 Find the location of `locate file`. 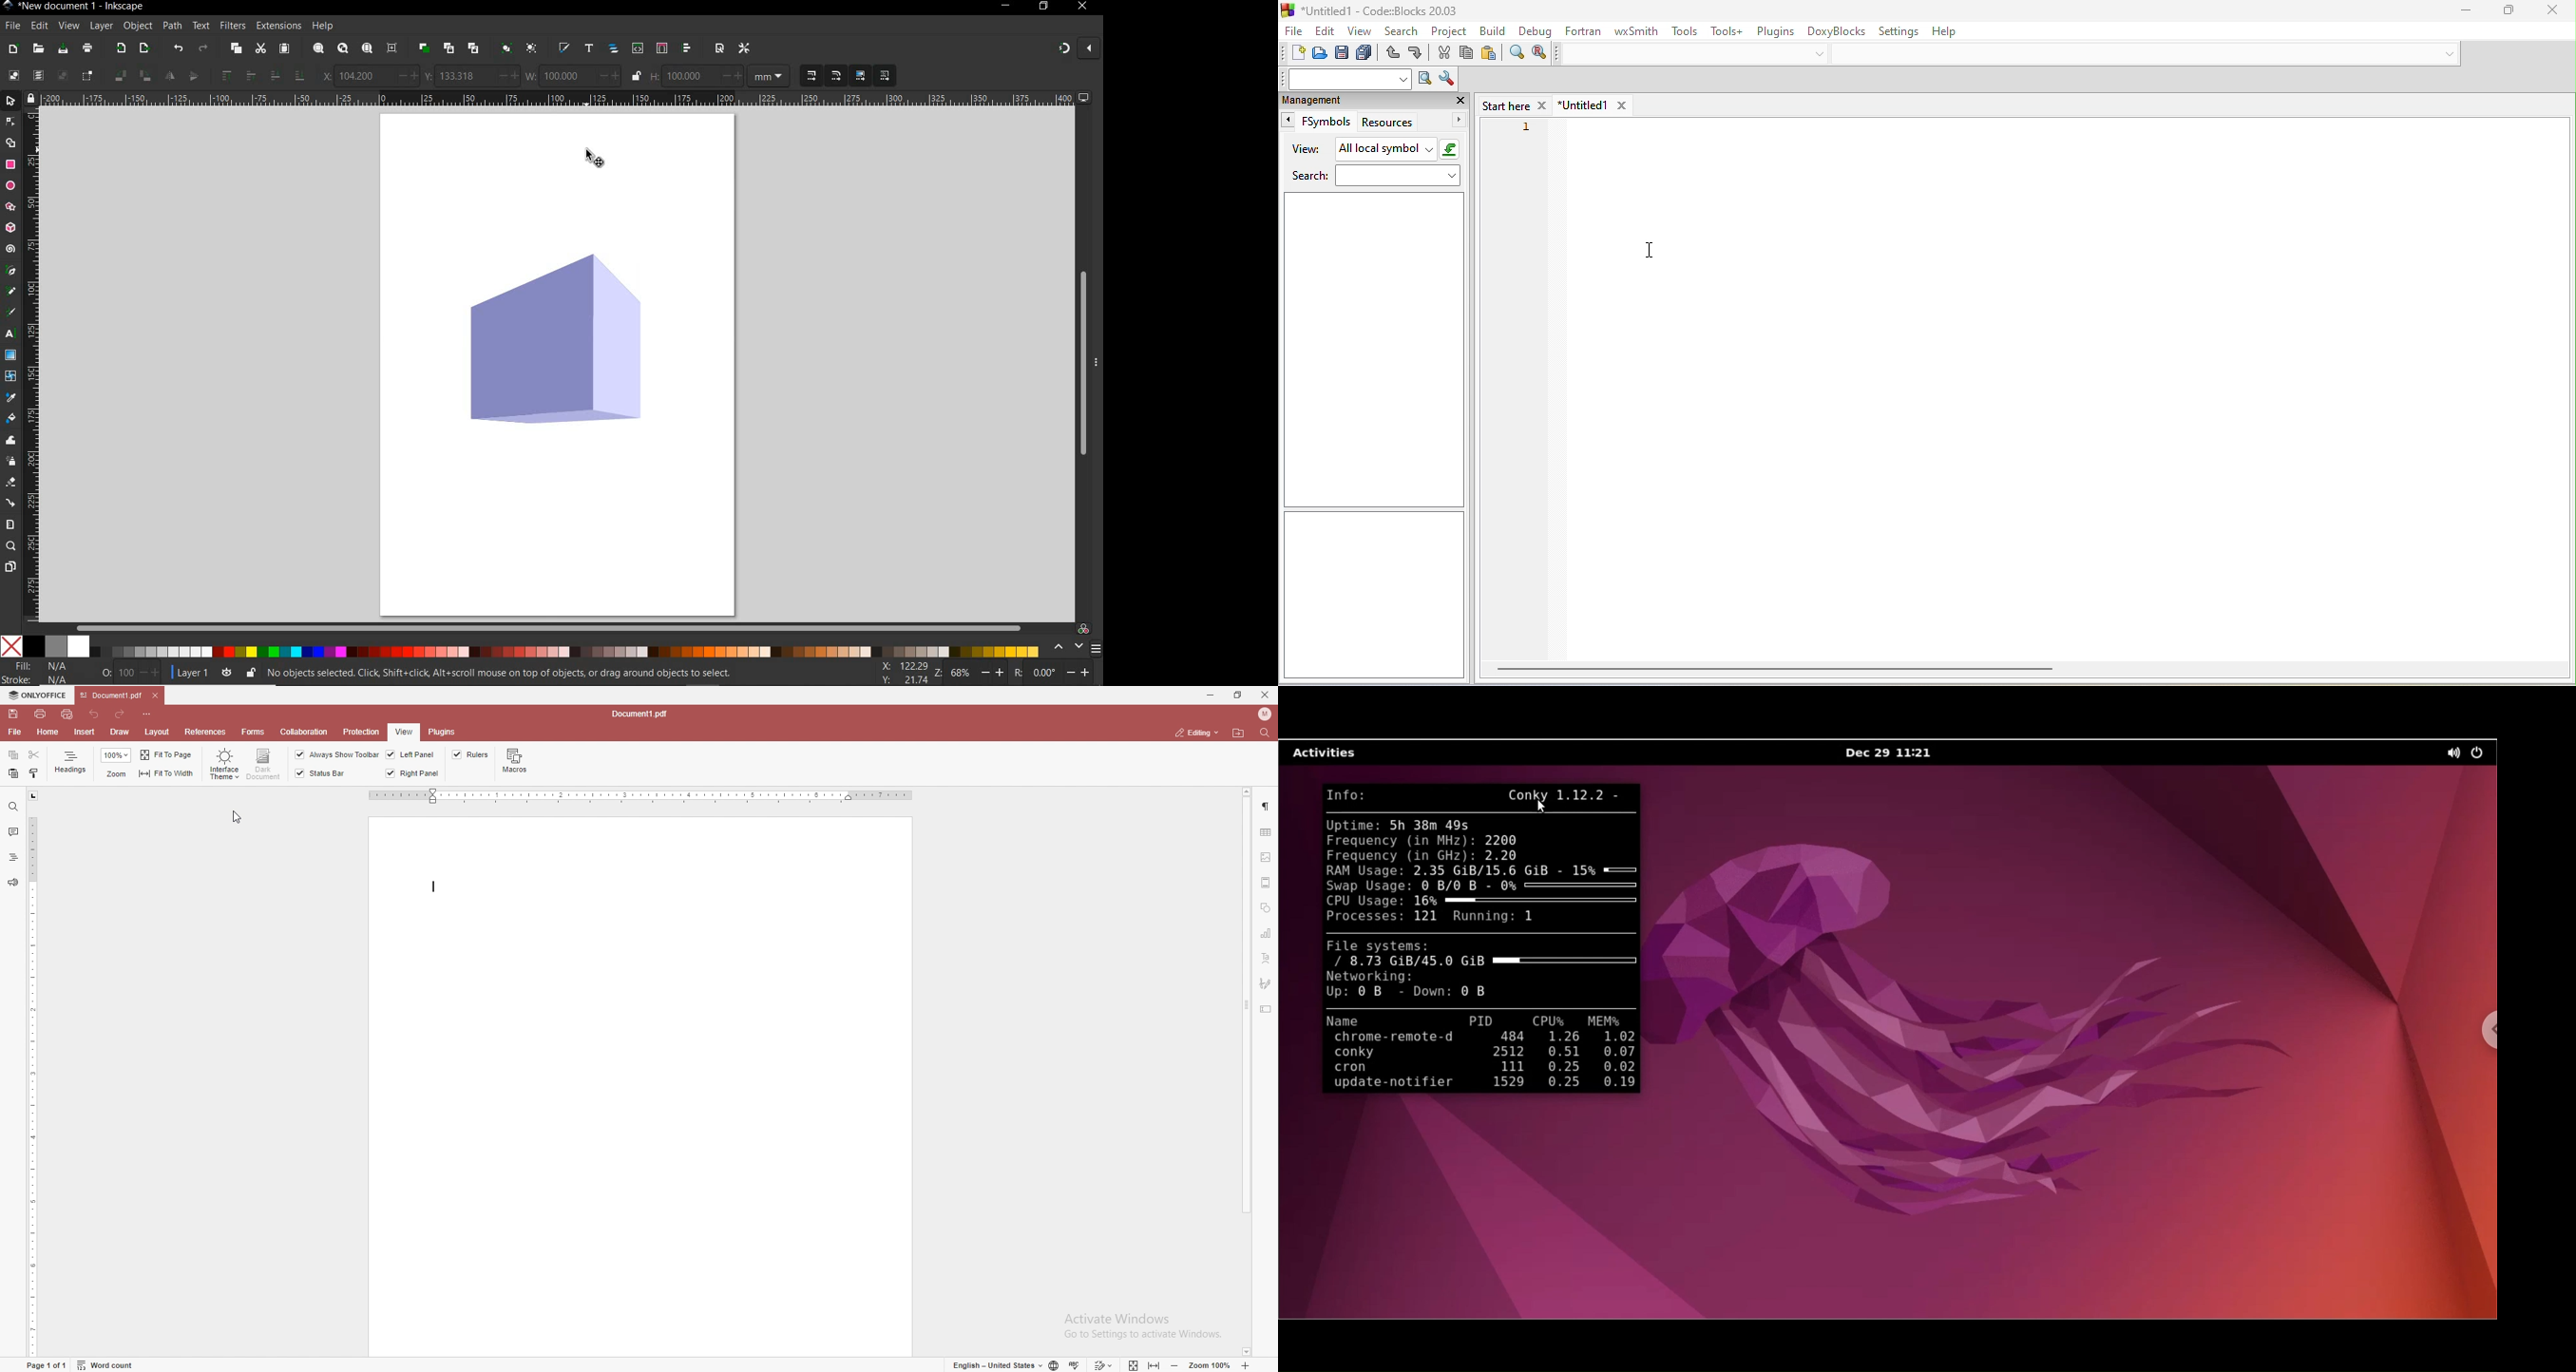

locate file is located at coordinates (1239, 734).